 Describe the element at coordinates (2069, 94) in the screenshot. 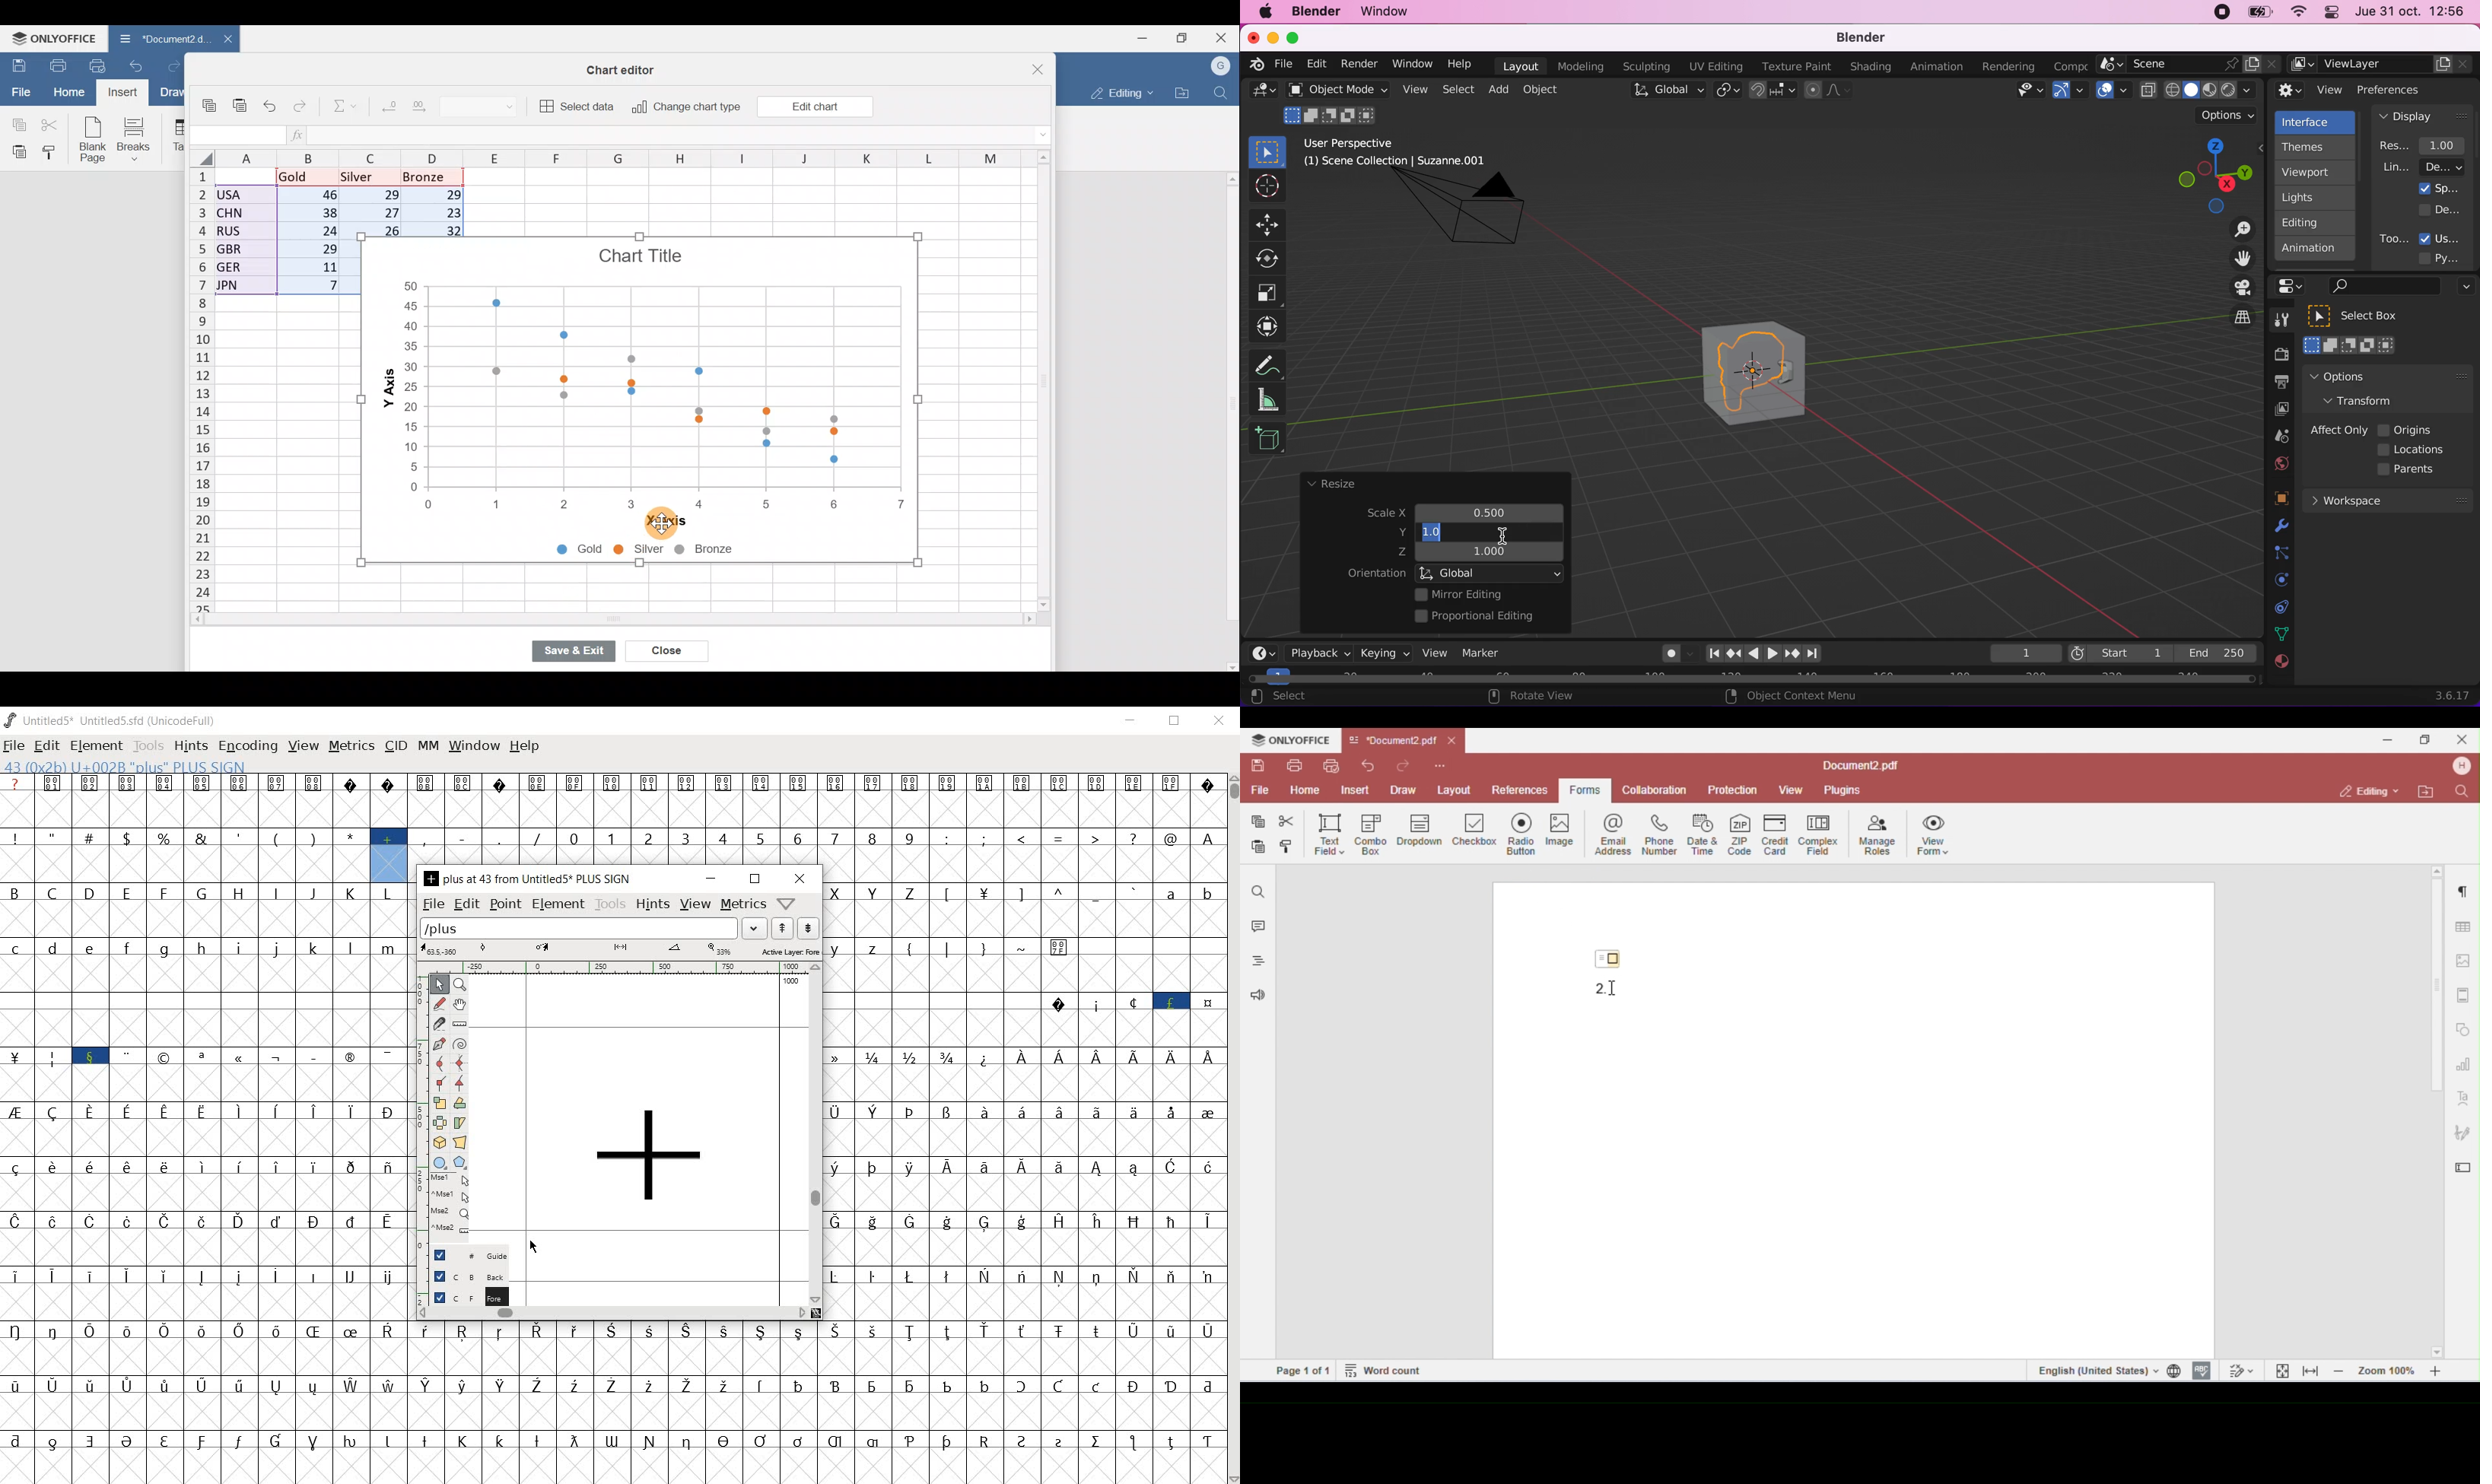

I see `gizmos` at that location.